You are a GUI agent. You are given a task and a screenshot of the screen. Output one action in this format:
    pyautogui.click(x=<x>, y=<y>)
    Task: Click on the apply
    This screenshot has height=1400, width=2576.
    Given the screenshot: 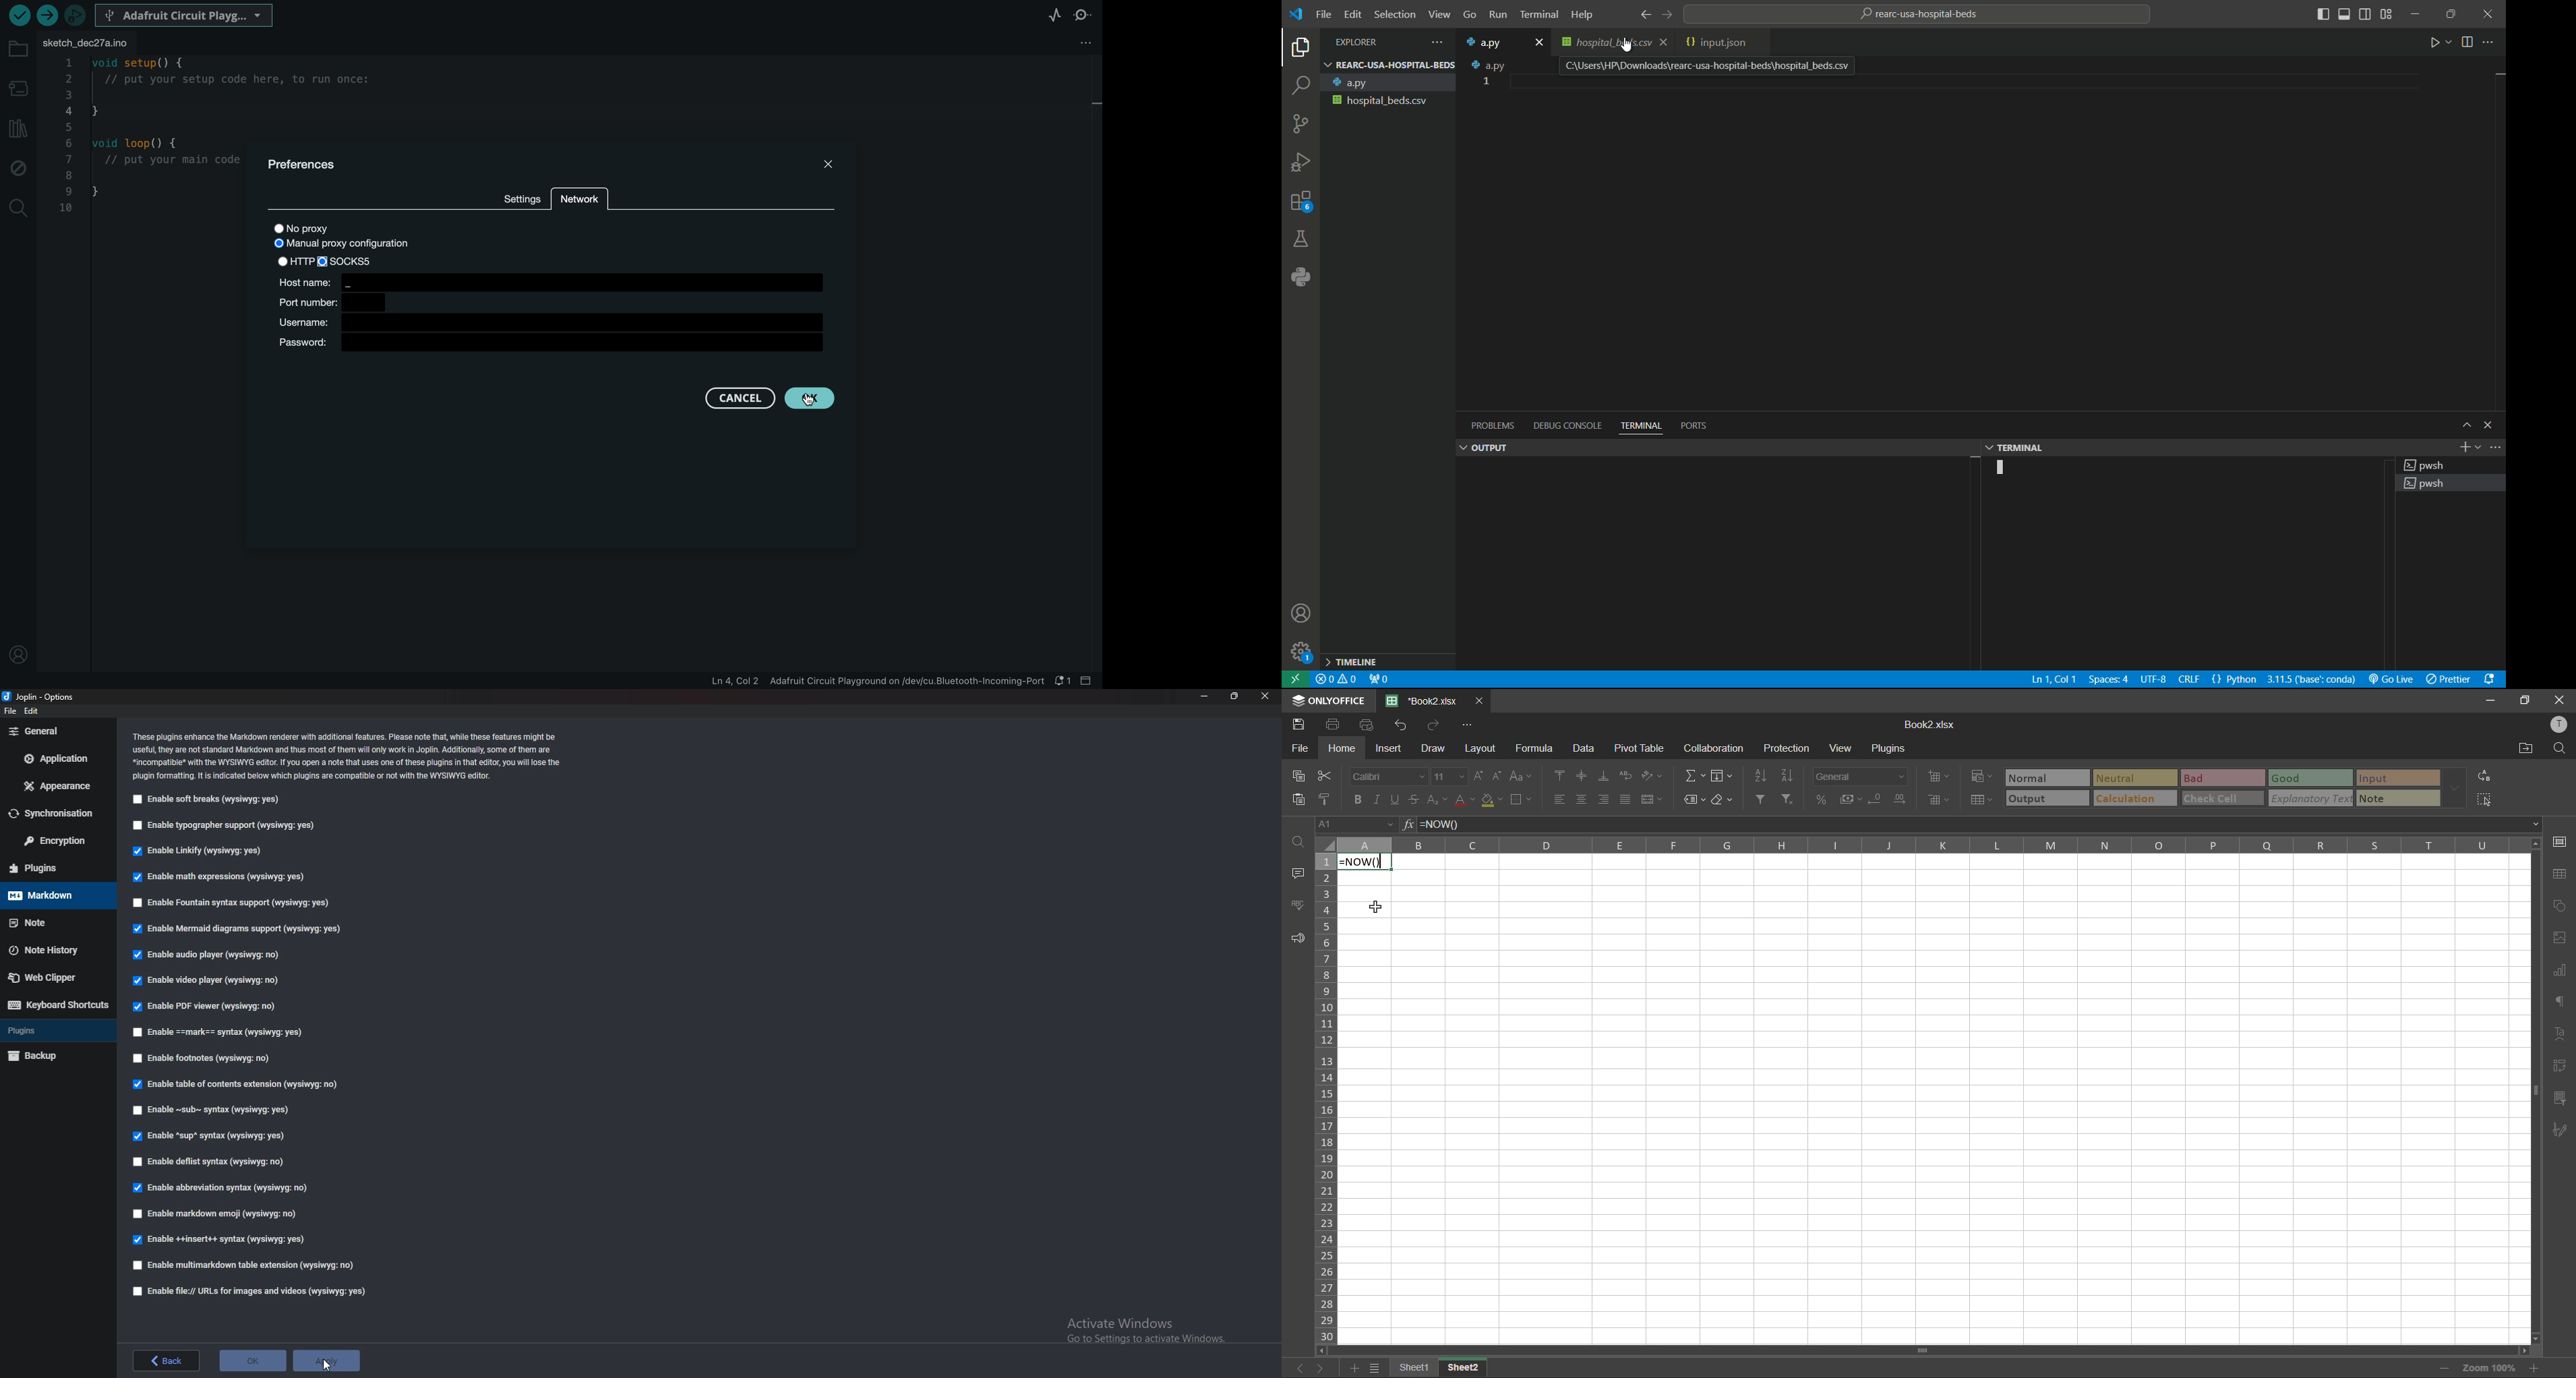 What is the action you would take?
    pyautogui.click(x=331, y=1361)
    